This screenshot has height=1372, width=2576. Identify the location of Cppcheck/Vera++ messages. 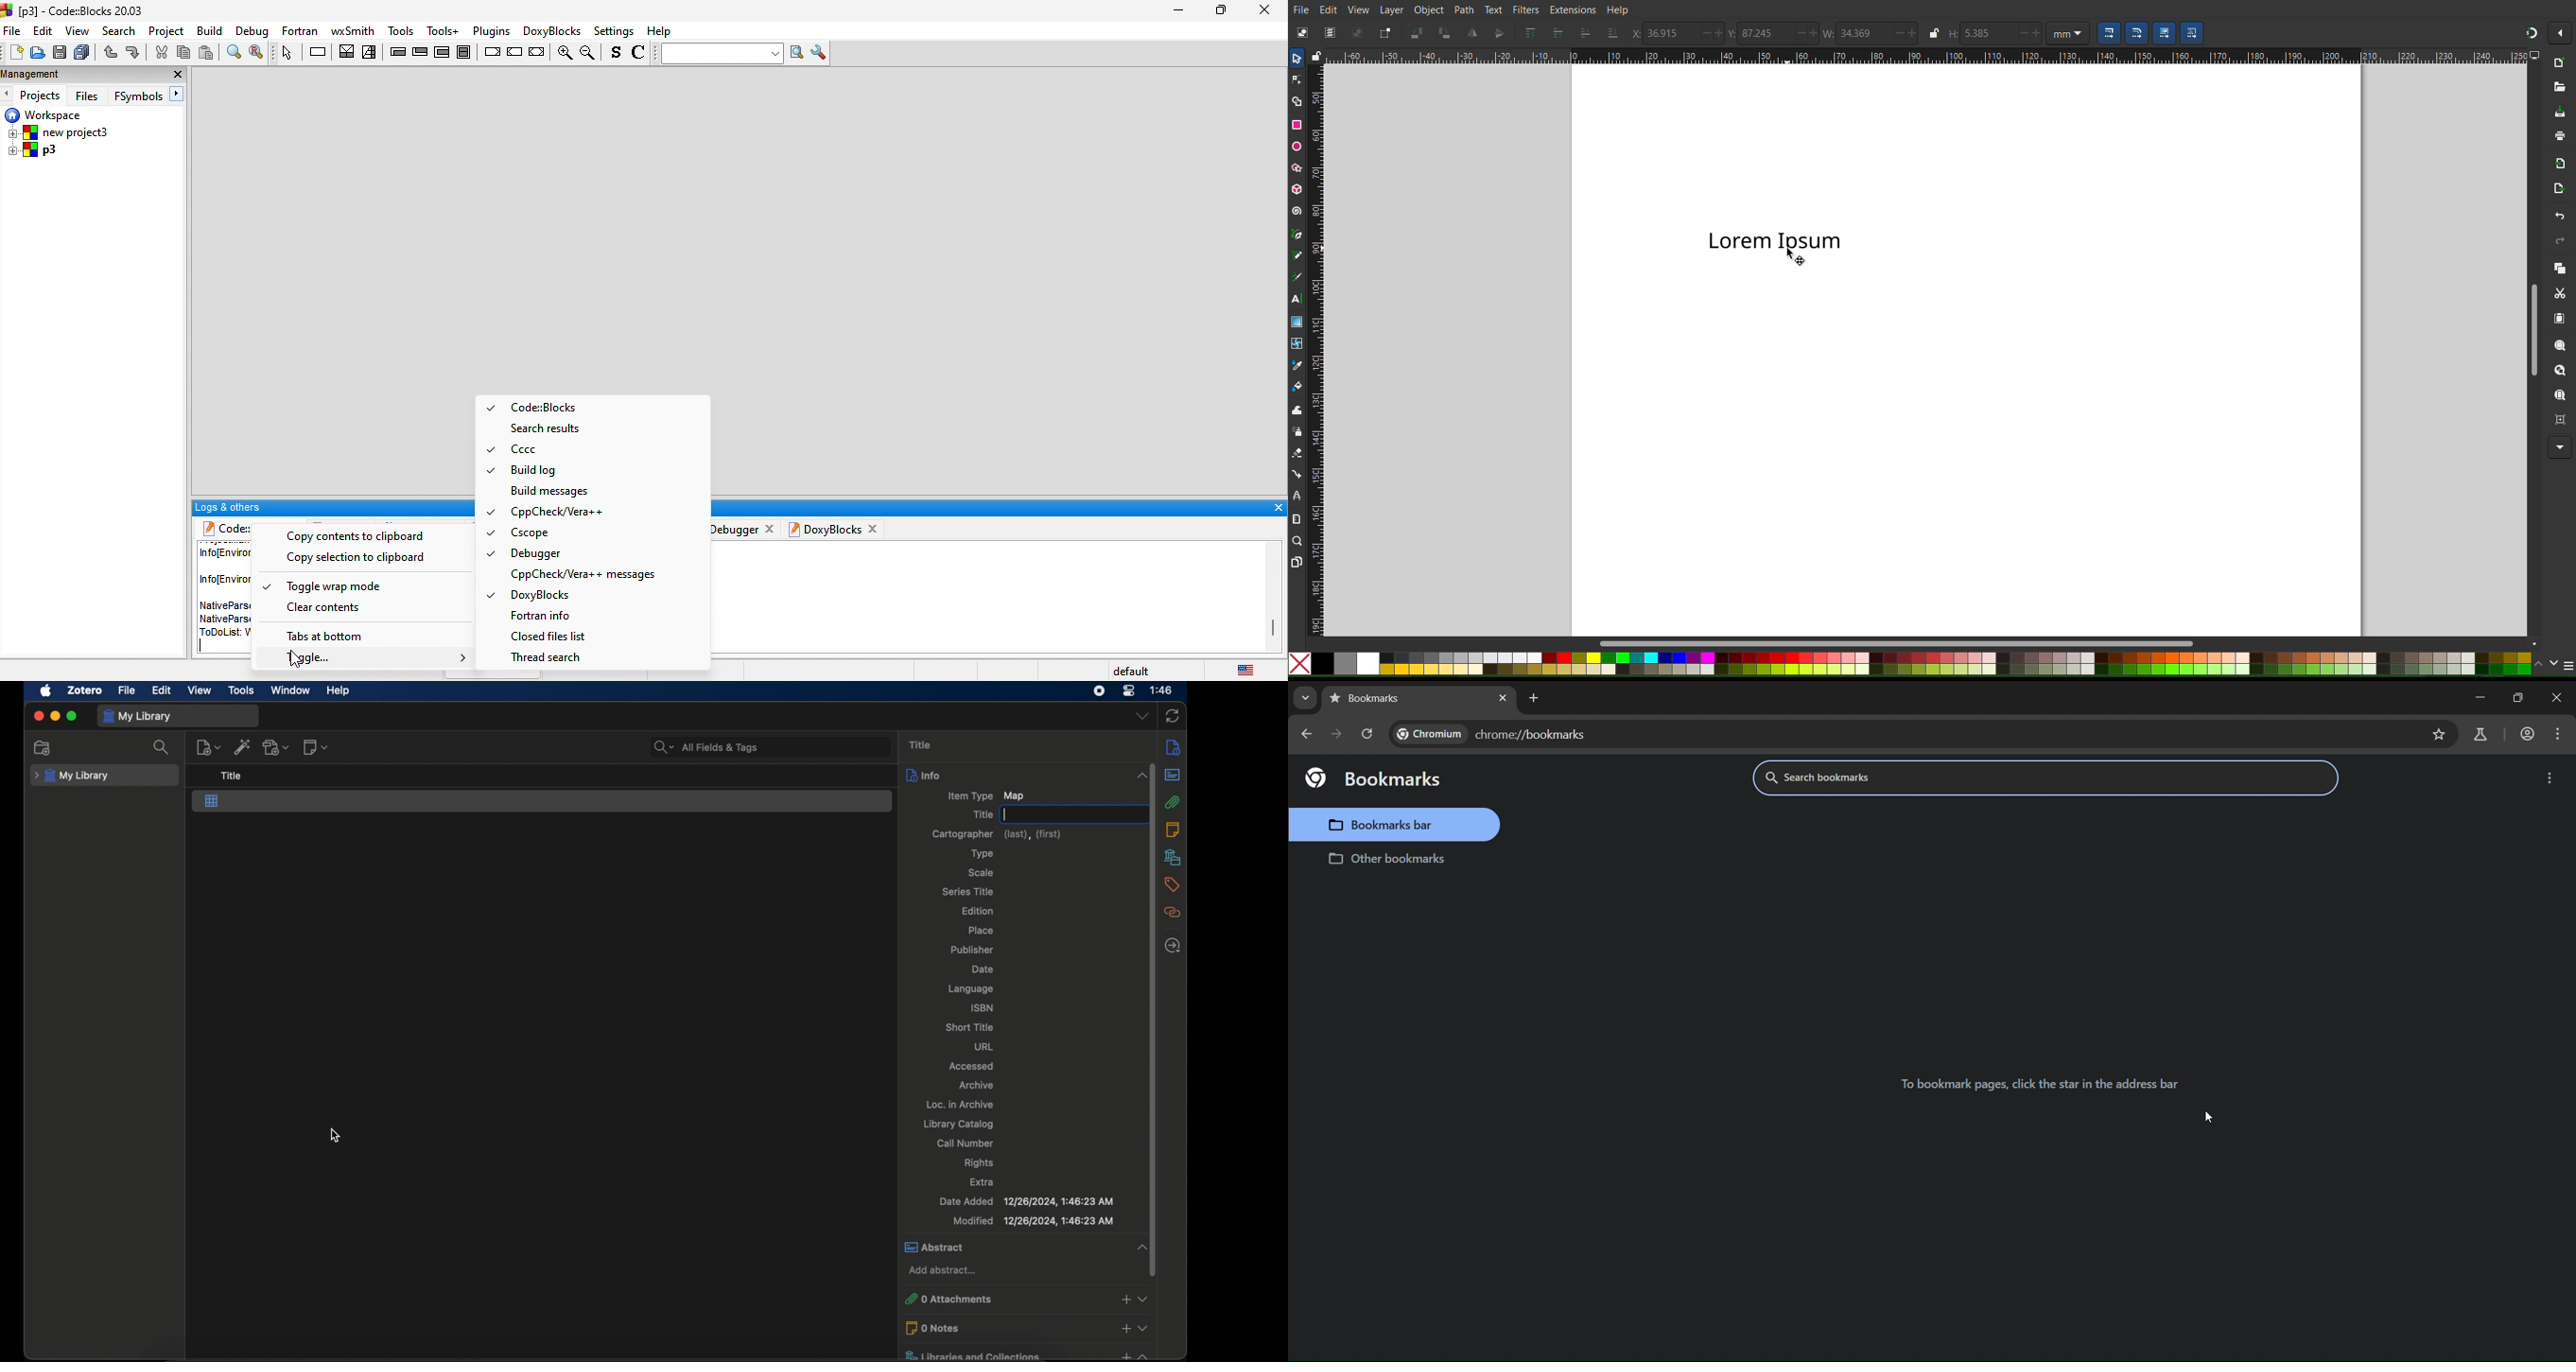
(589, 574).